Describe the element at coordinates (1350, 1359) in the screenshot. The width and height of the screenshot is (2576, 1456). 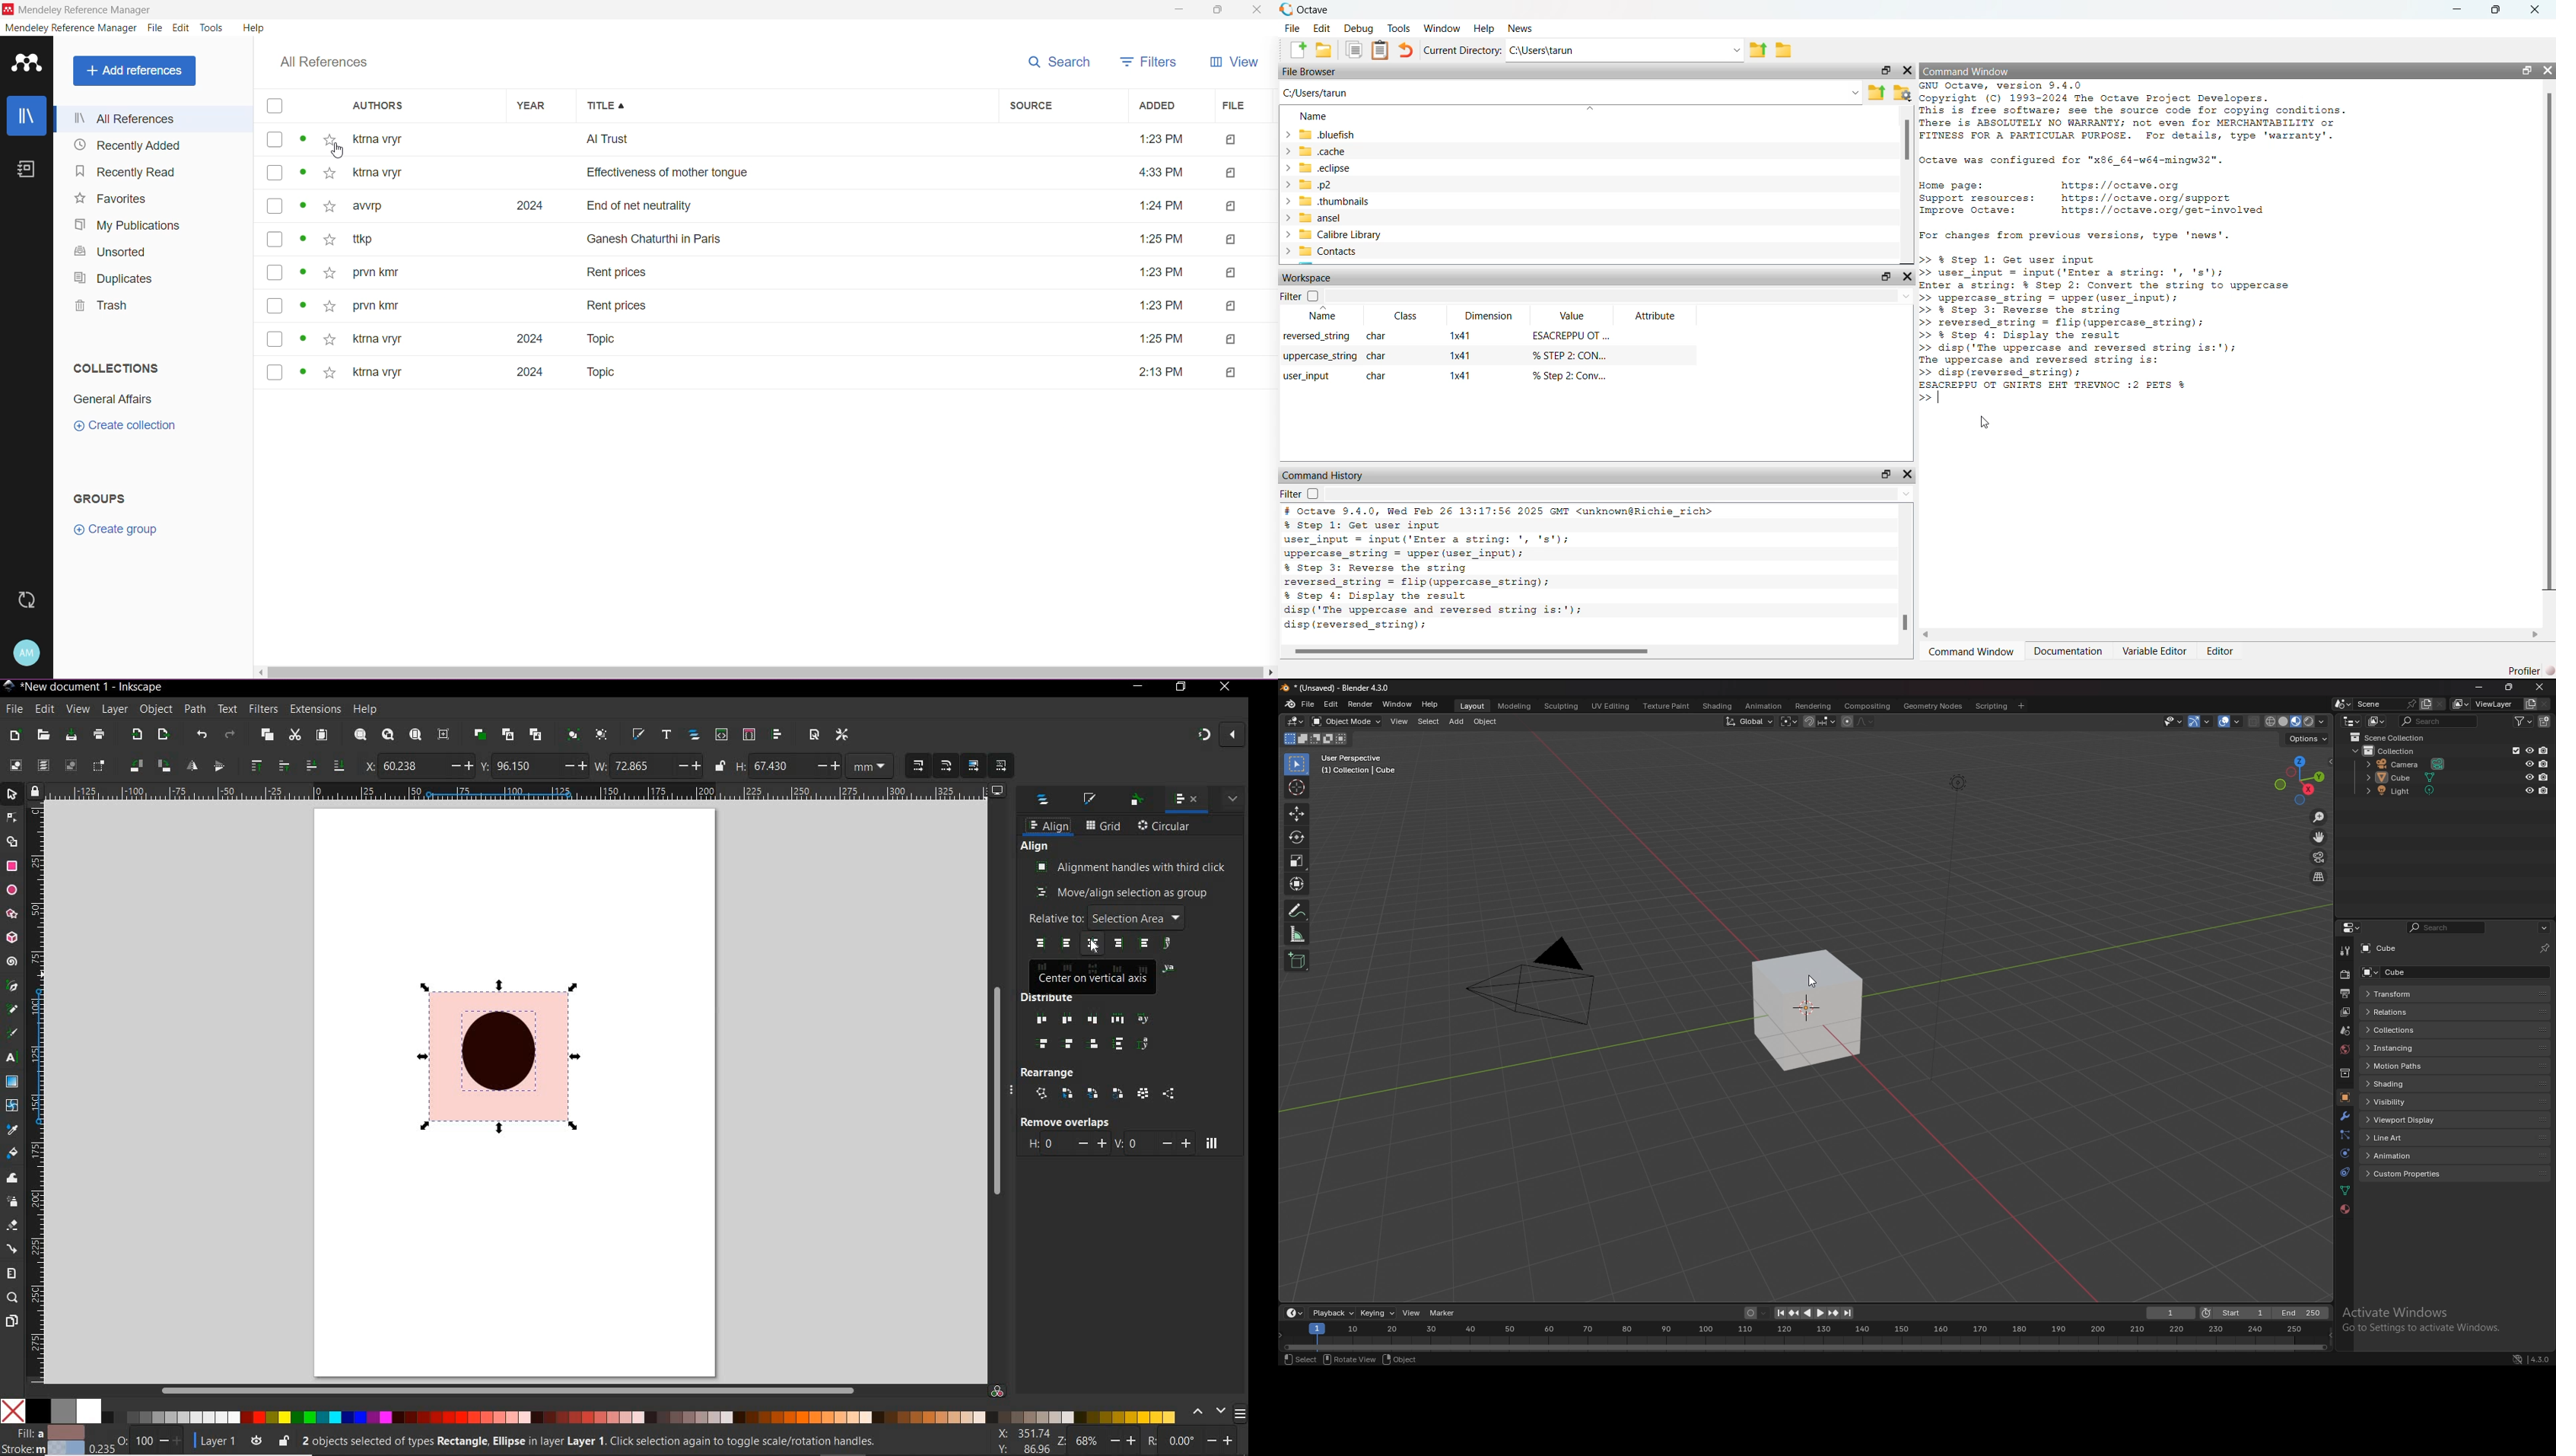
I see `rotate view` at that location.